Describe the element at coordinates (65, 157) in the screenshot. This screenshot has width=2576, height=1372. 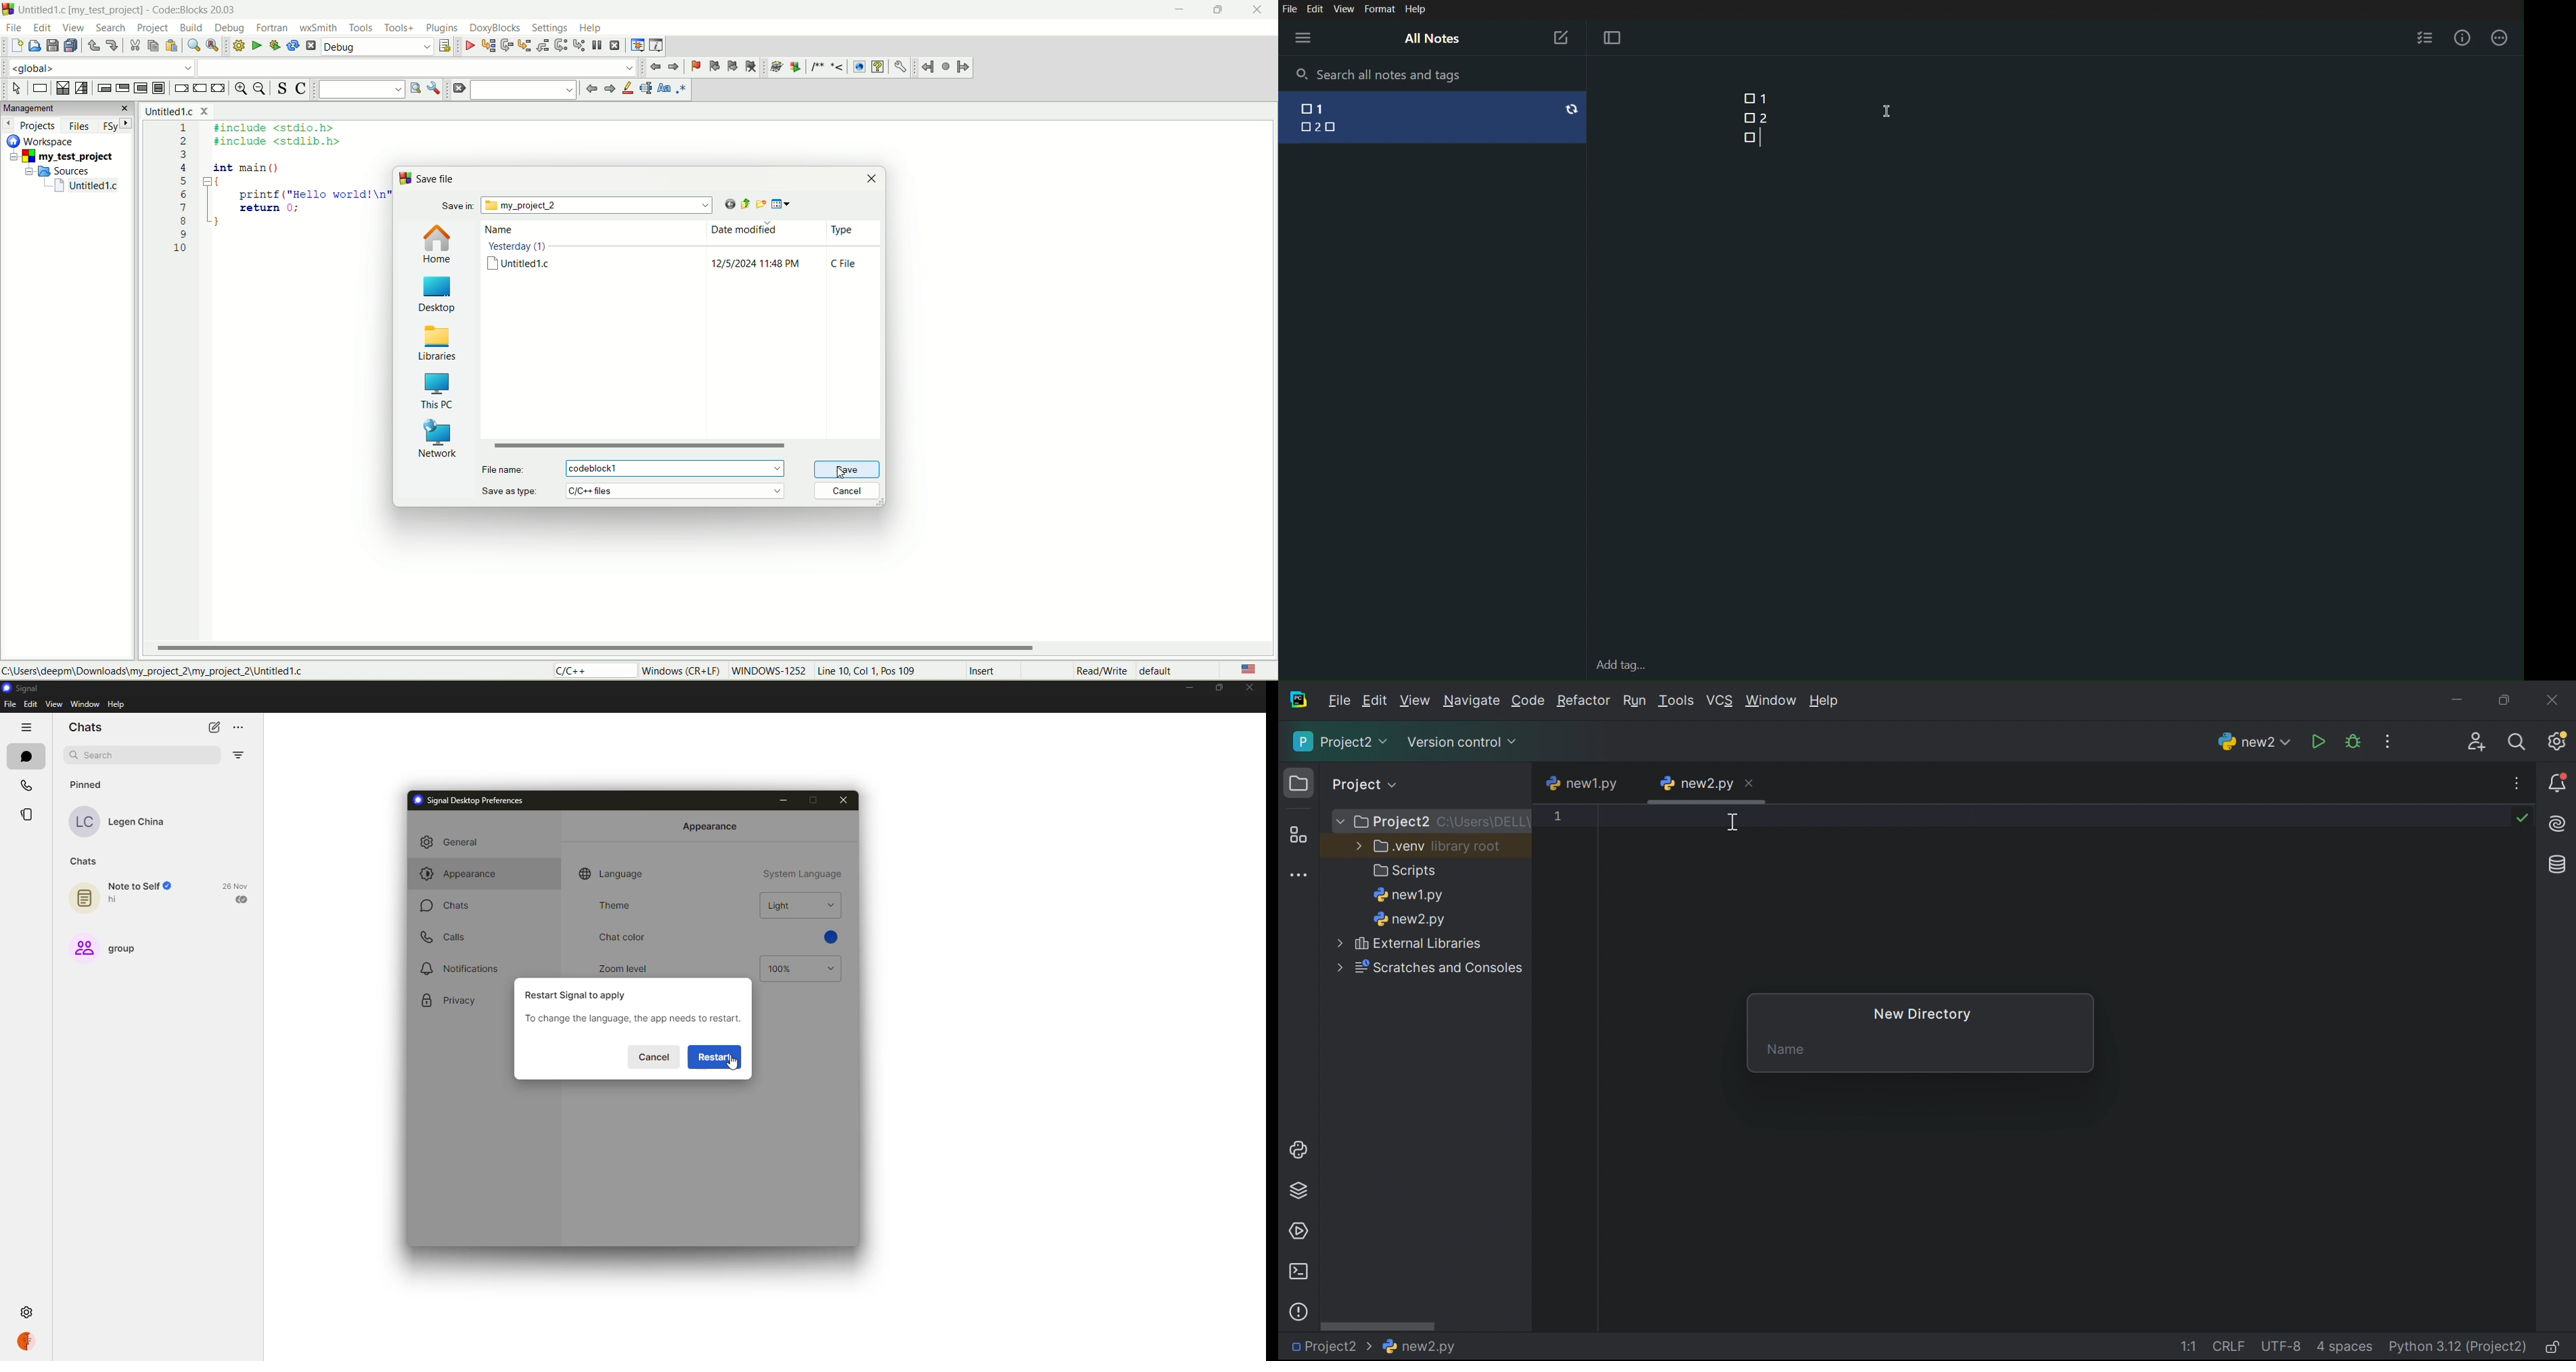
I see `project` at that location.